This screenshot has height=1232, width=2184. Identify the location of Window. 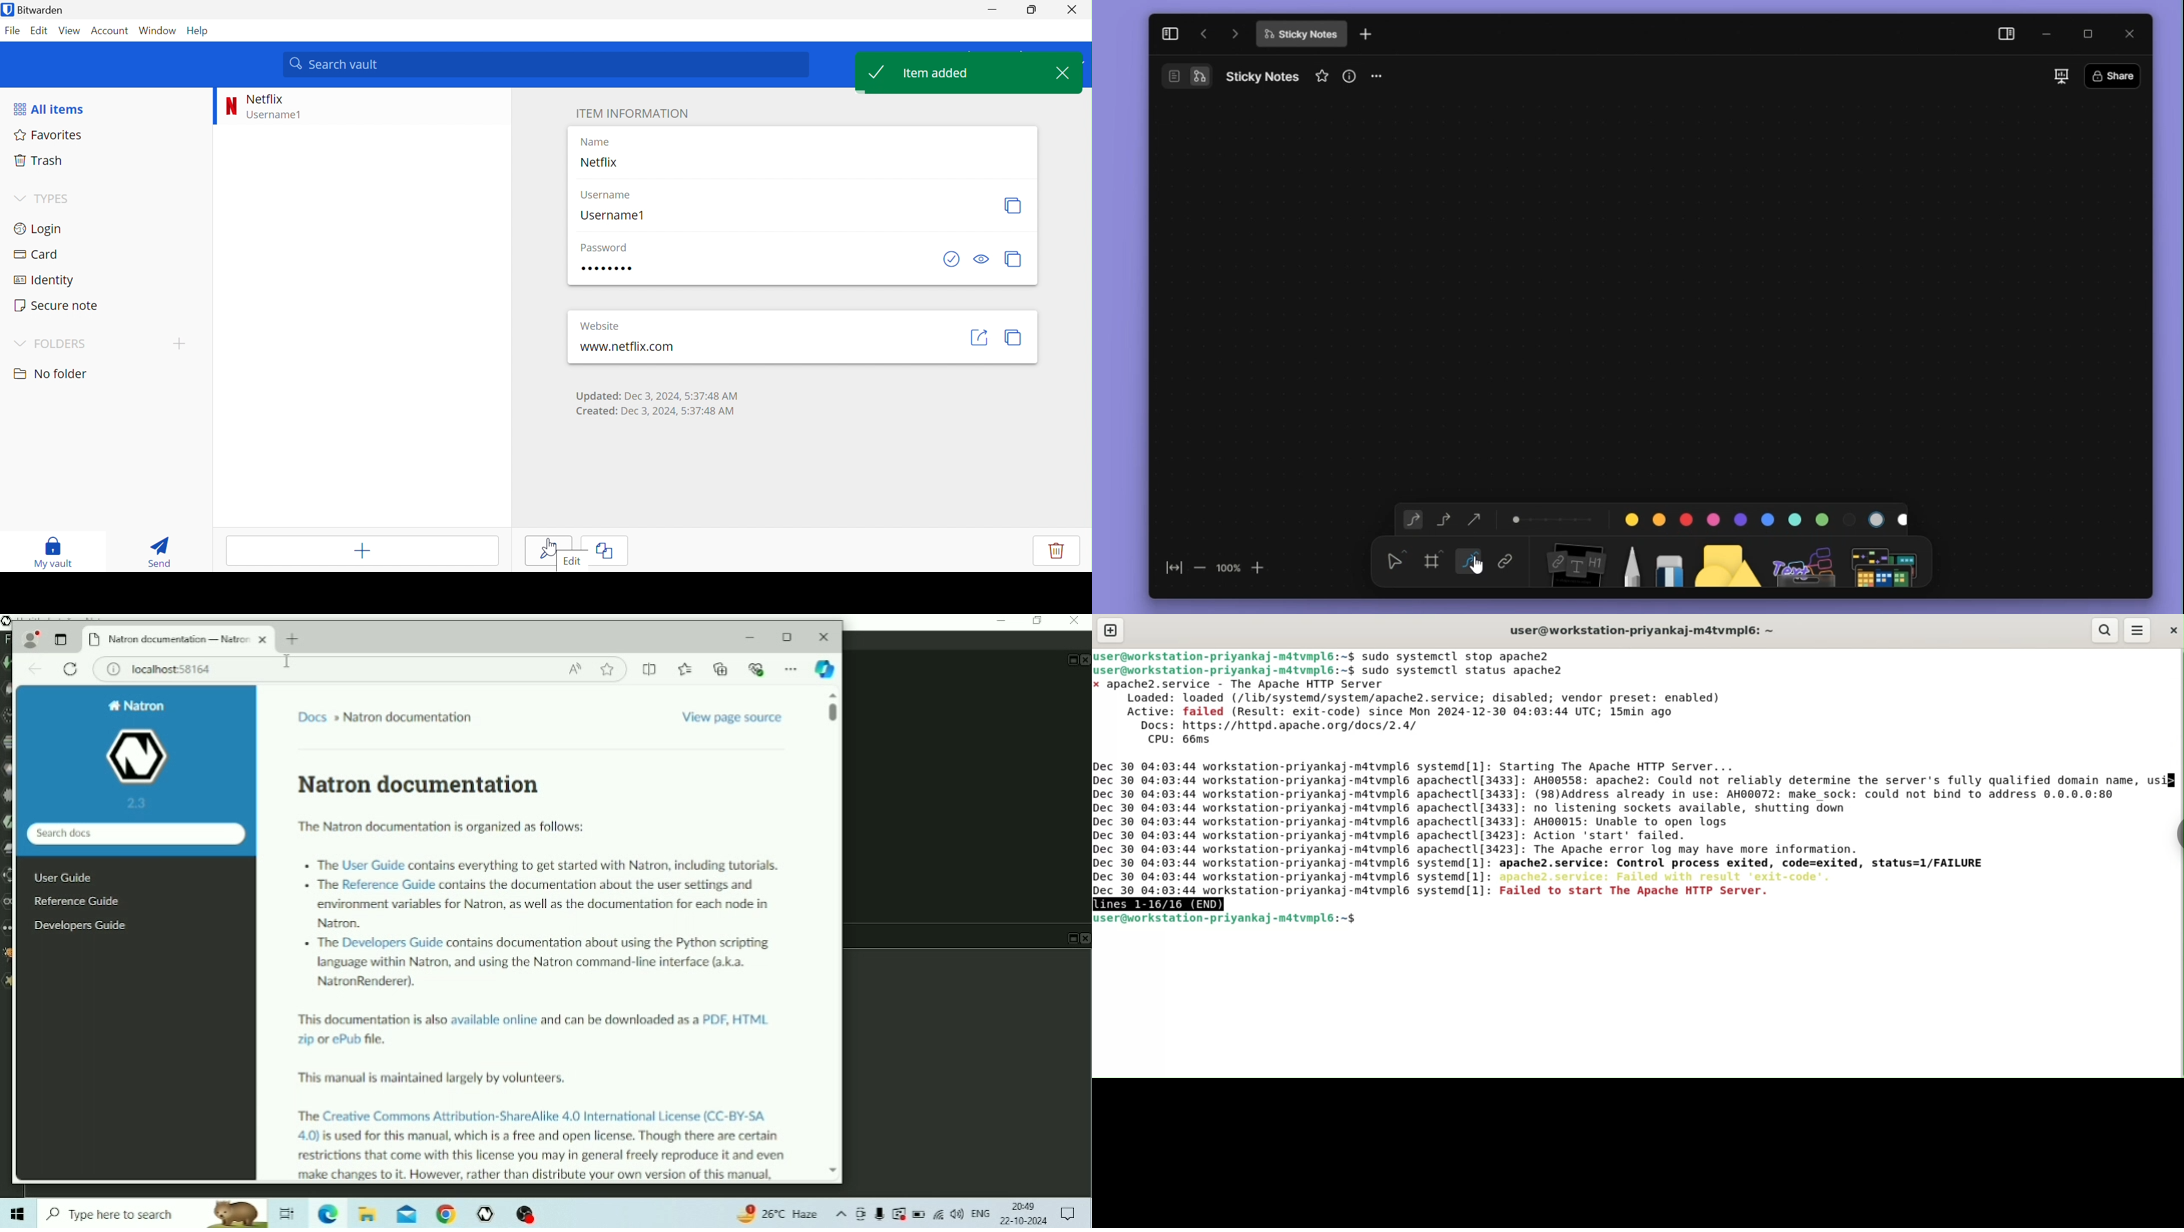
(158, 31).